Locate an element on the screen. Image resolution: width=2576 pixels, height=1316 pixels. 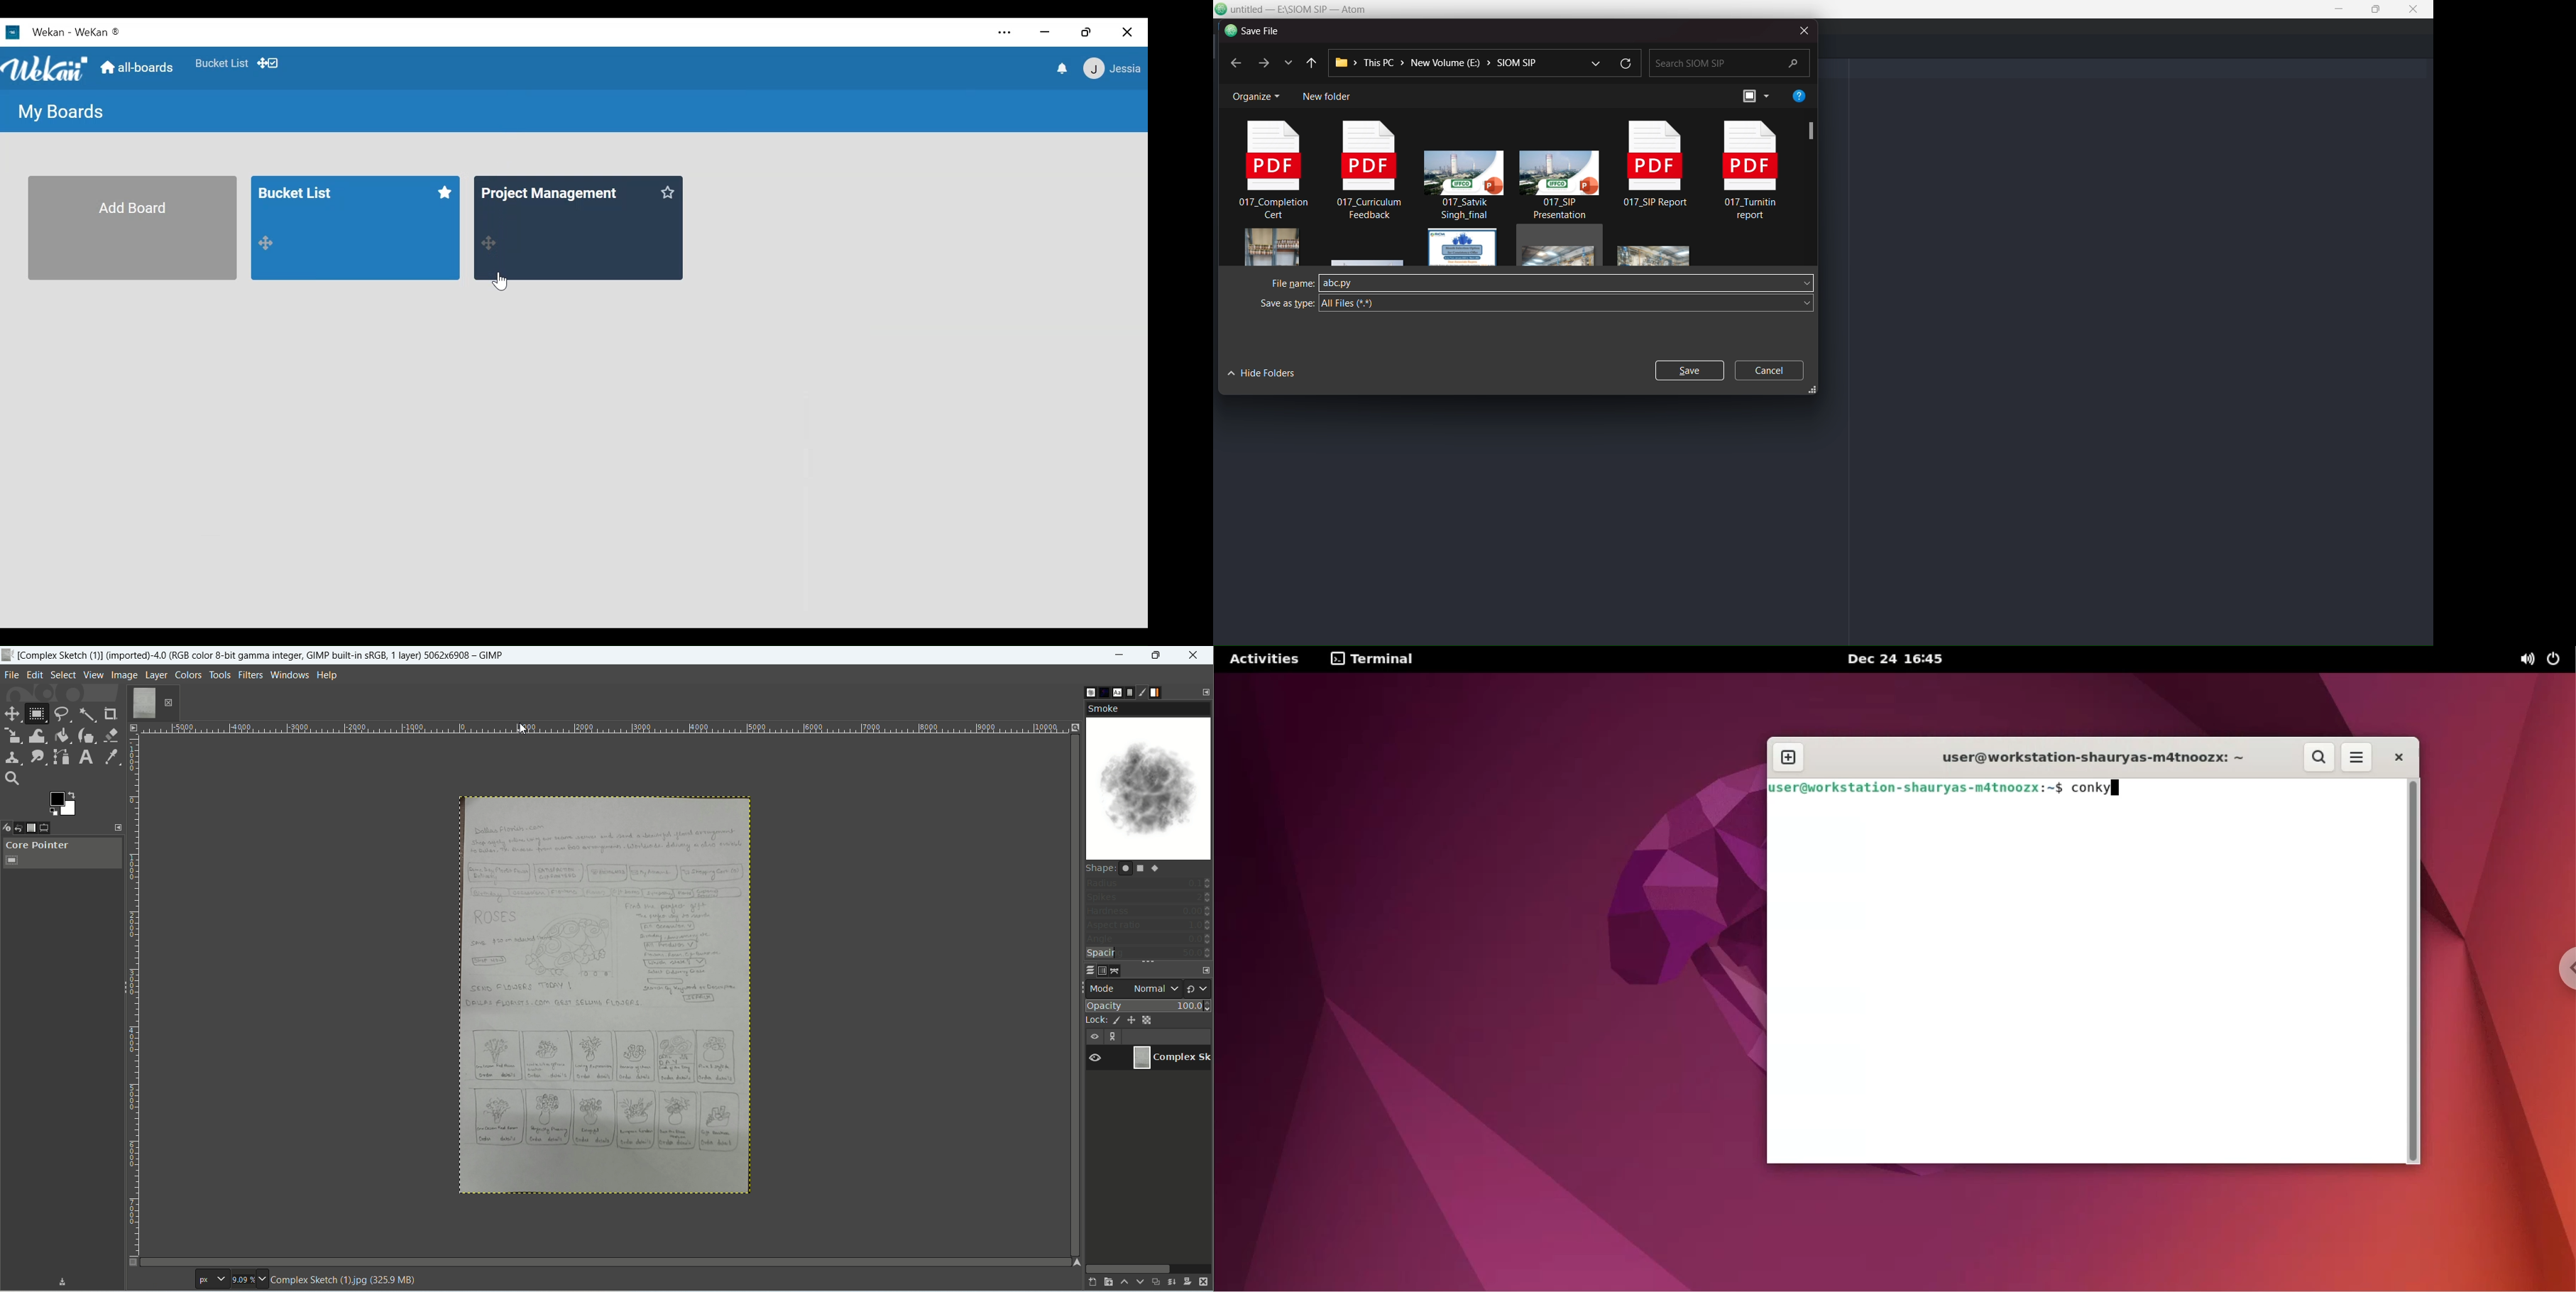
pdf file is located at coordinates (1269, 167).